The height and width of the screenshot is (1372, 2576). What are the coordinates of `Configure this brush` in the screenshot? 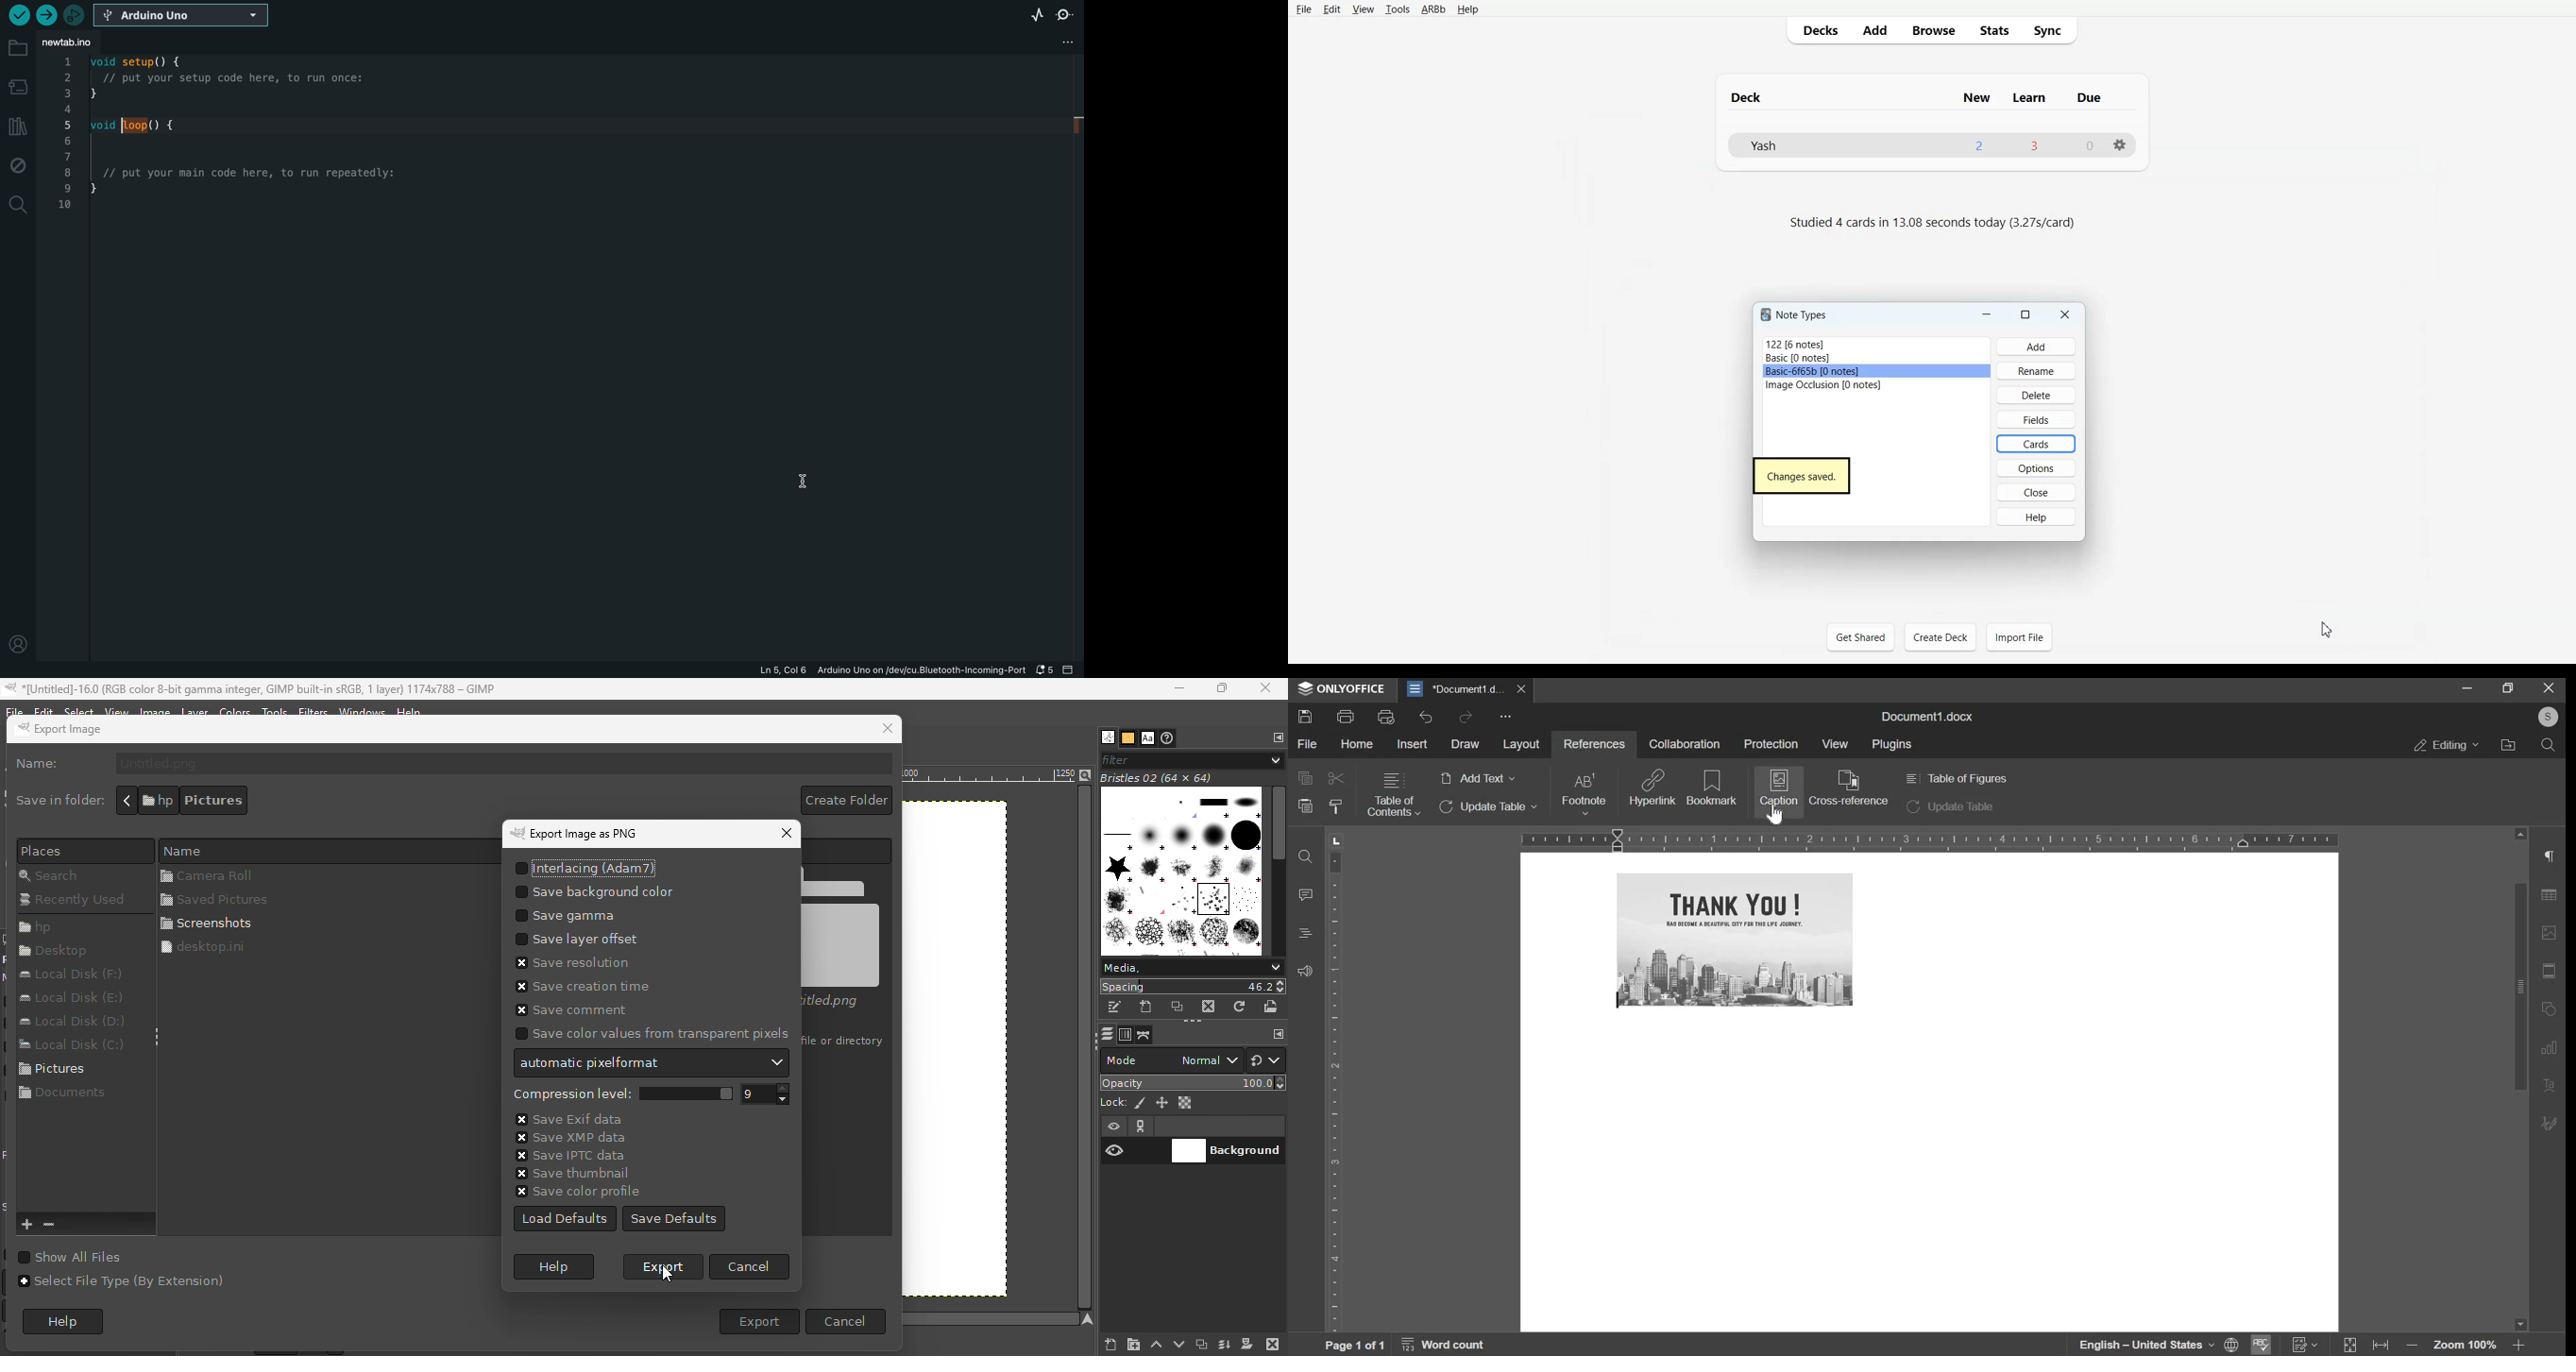 It's located at (1279, 1034).